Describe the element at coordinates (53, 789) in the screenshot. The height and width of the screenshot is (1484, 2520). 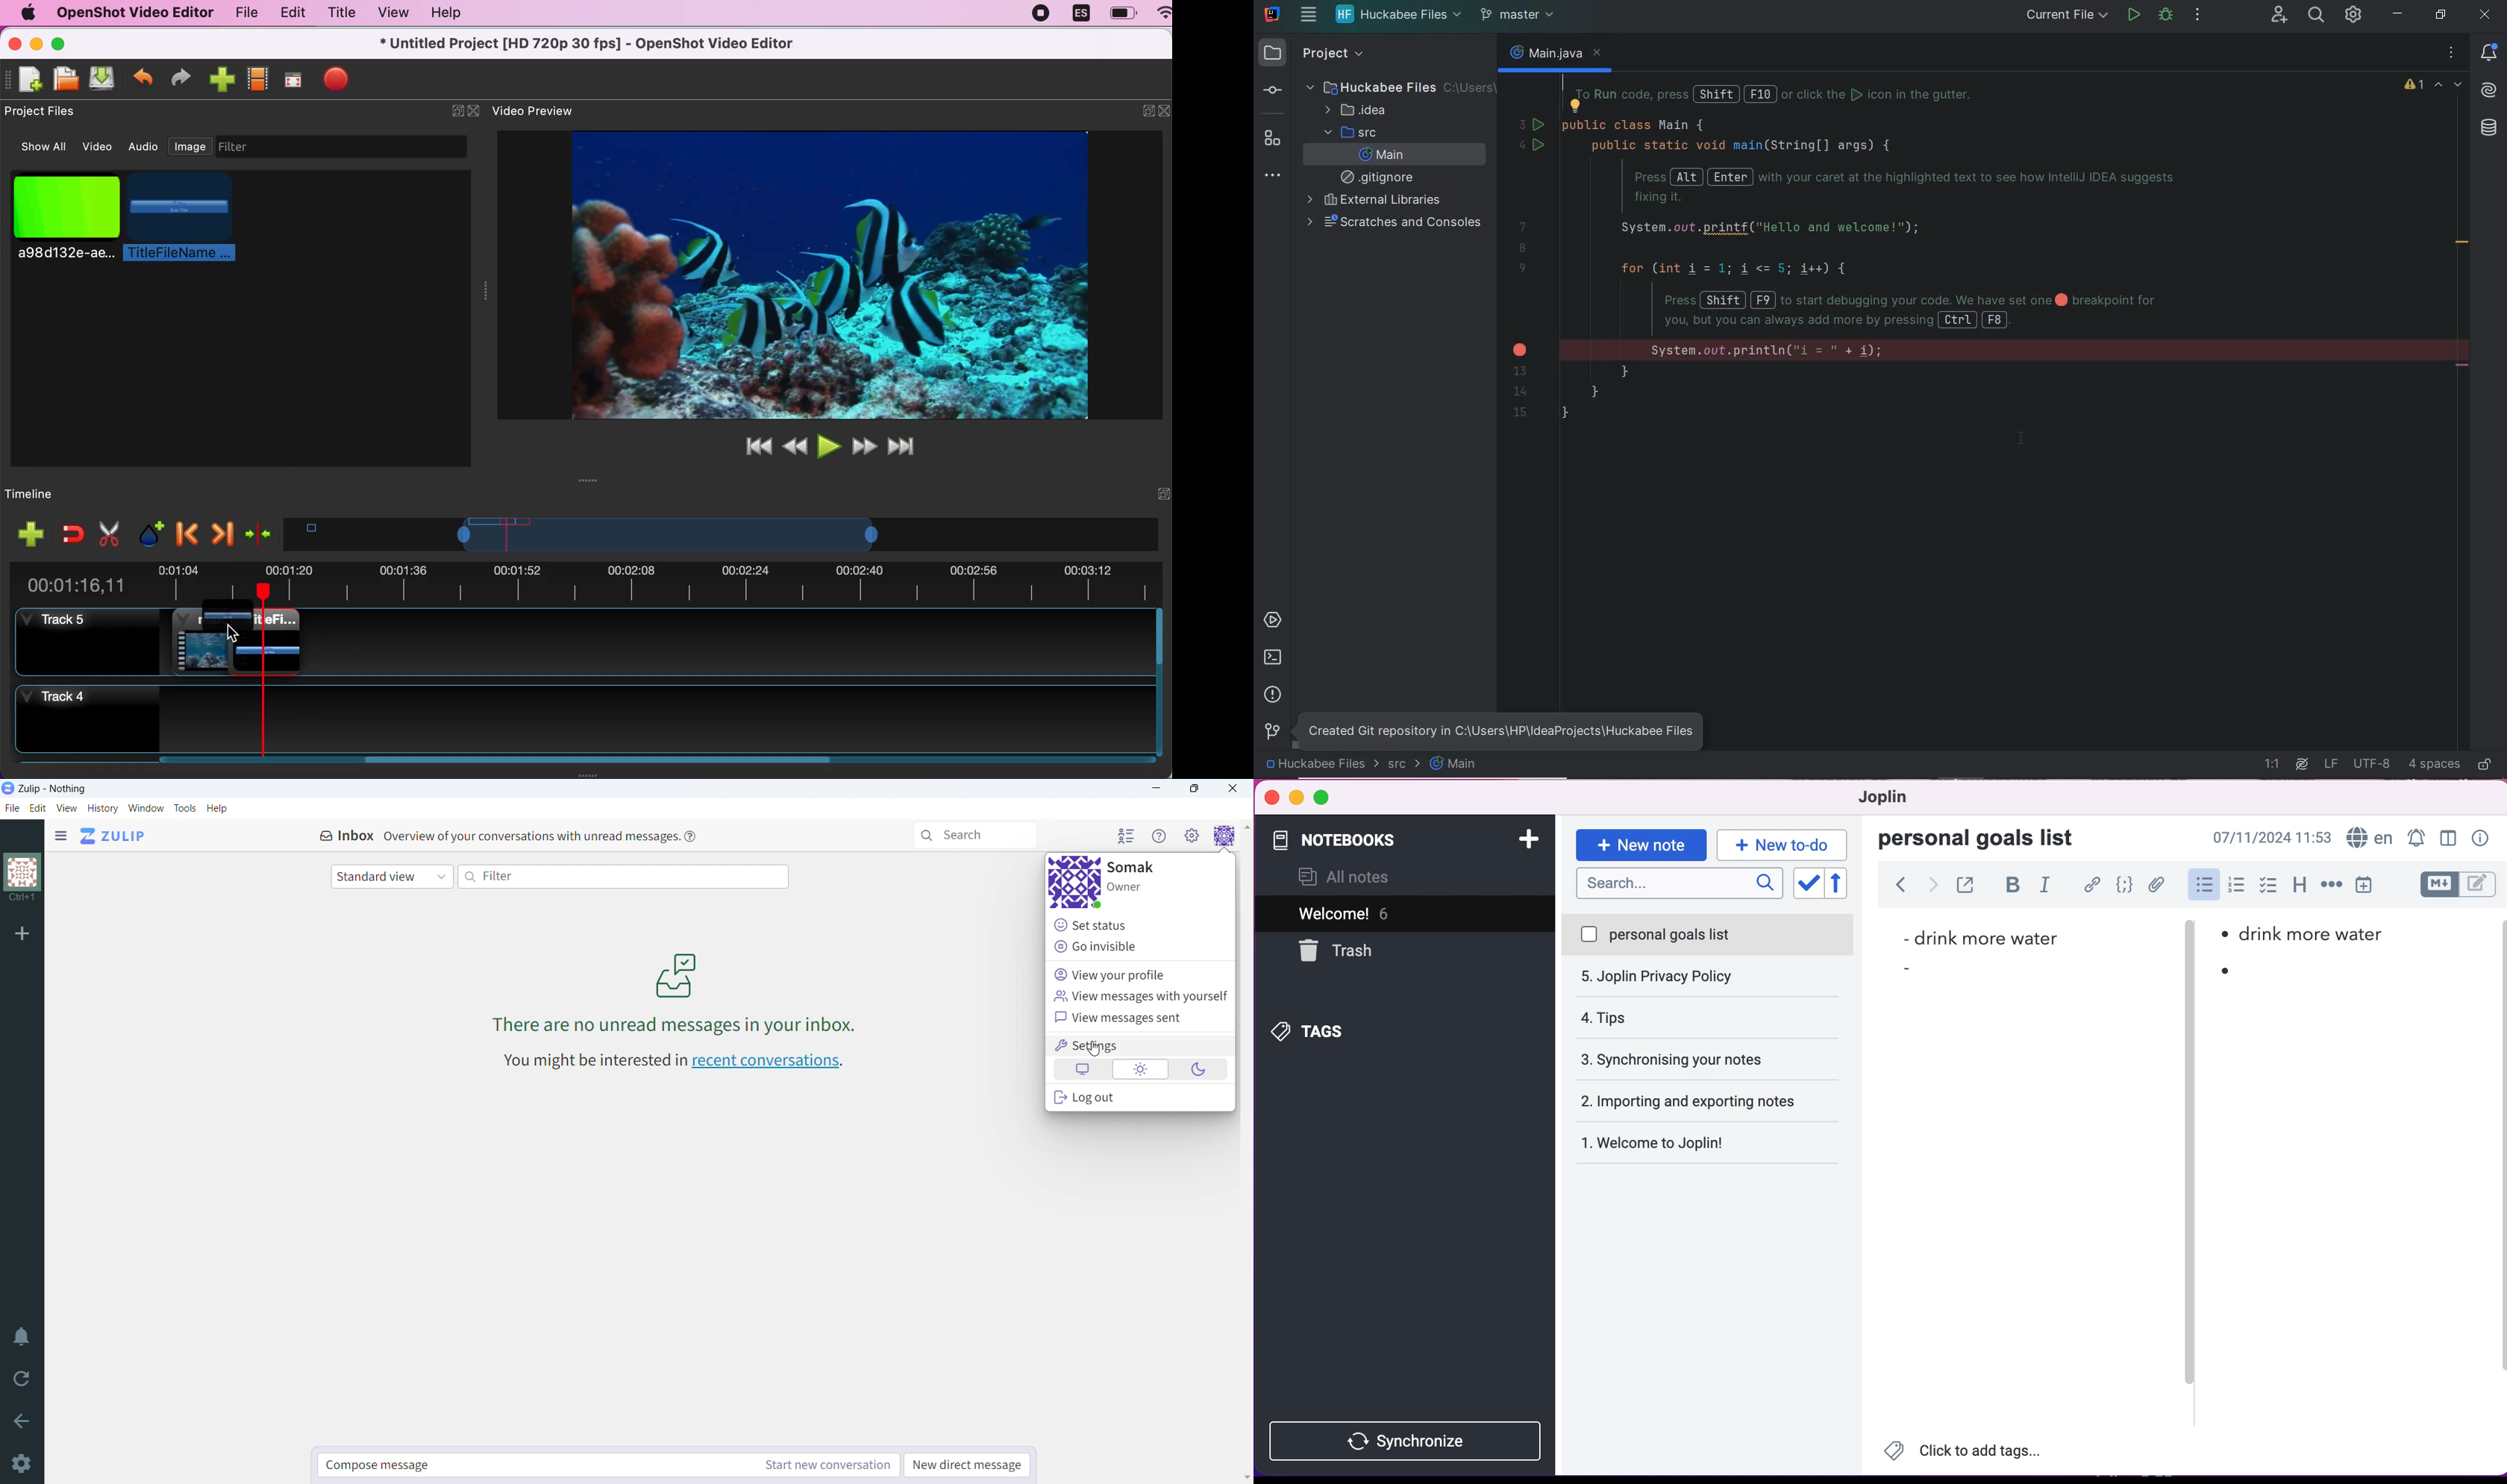
I see `title` at that location.